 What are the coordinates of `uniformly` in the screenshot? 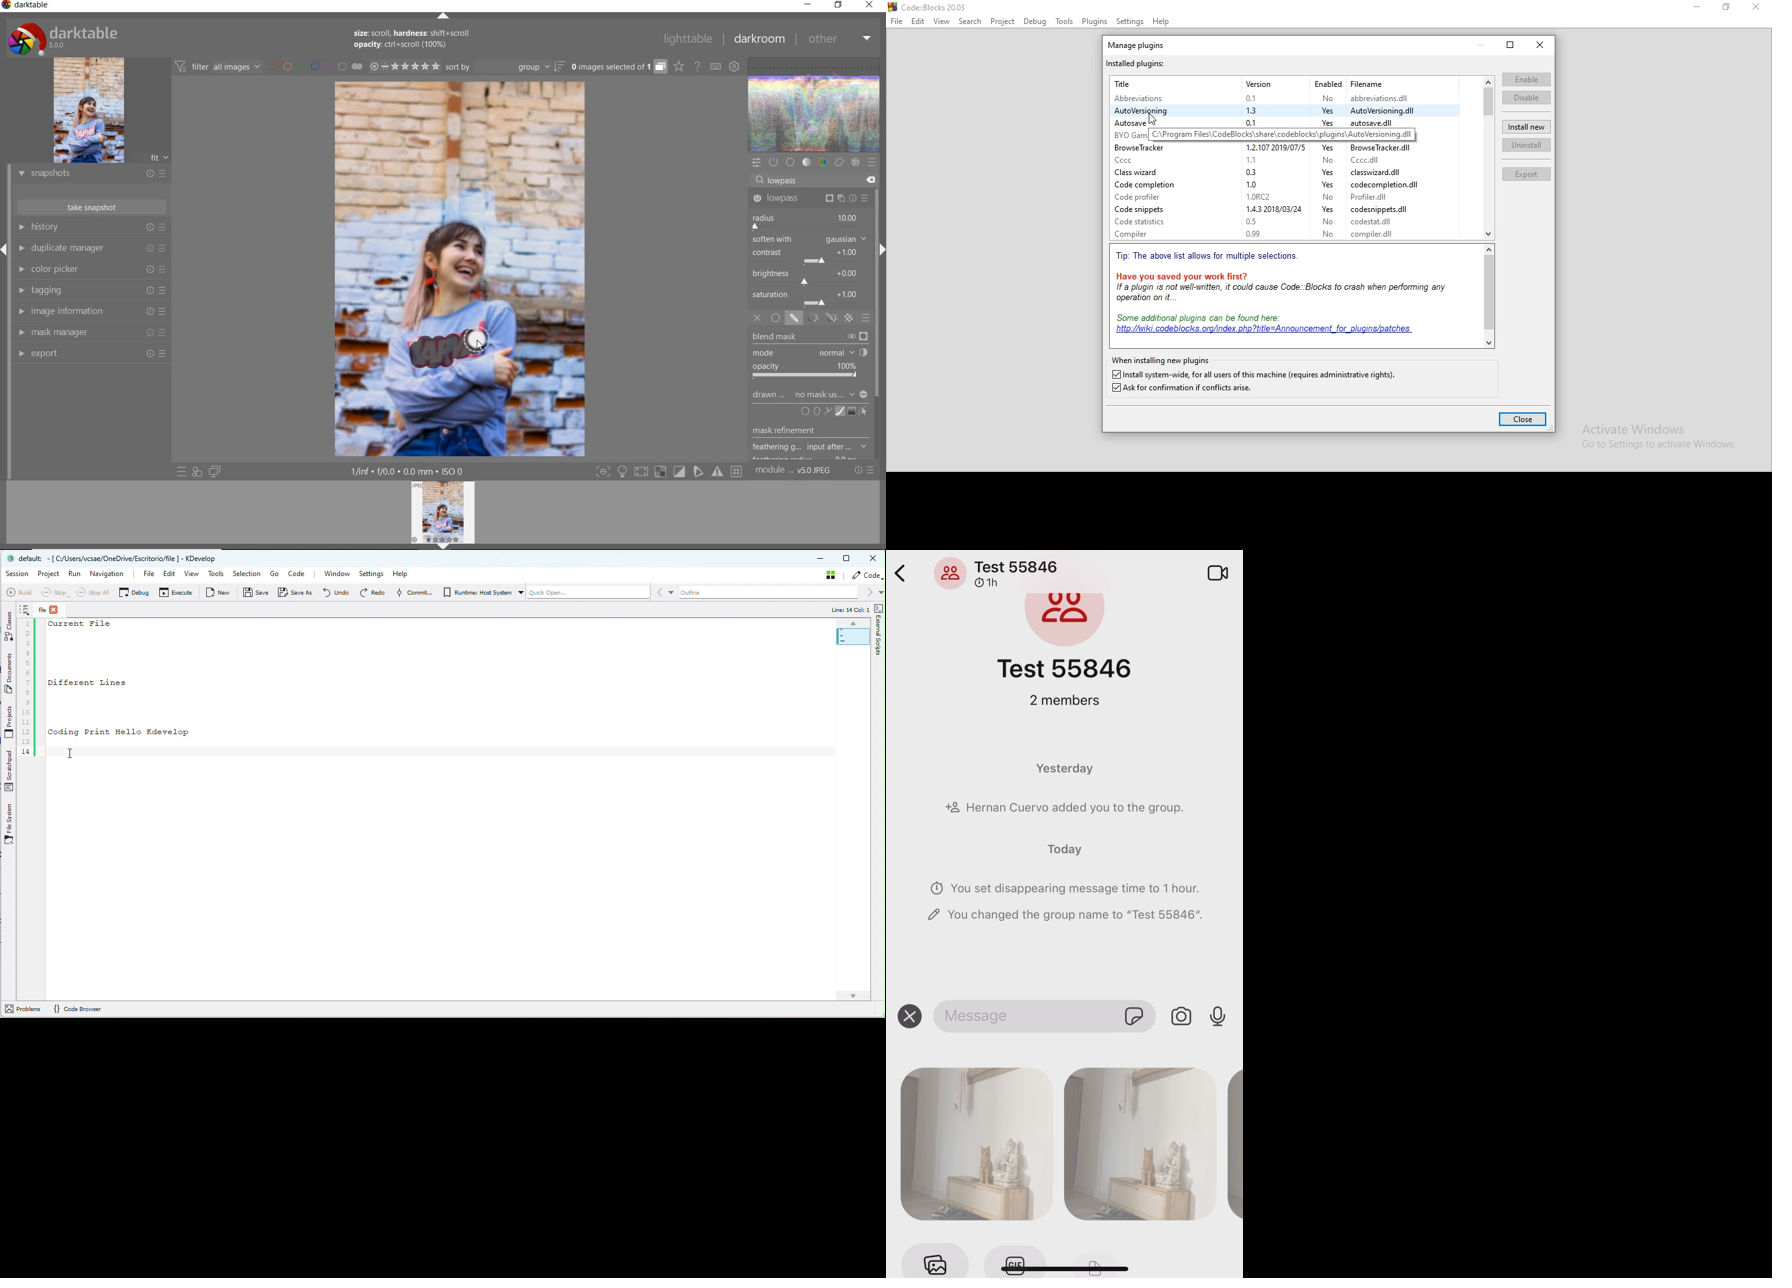 It's located at (775, 319).